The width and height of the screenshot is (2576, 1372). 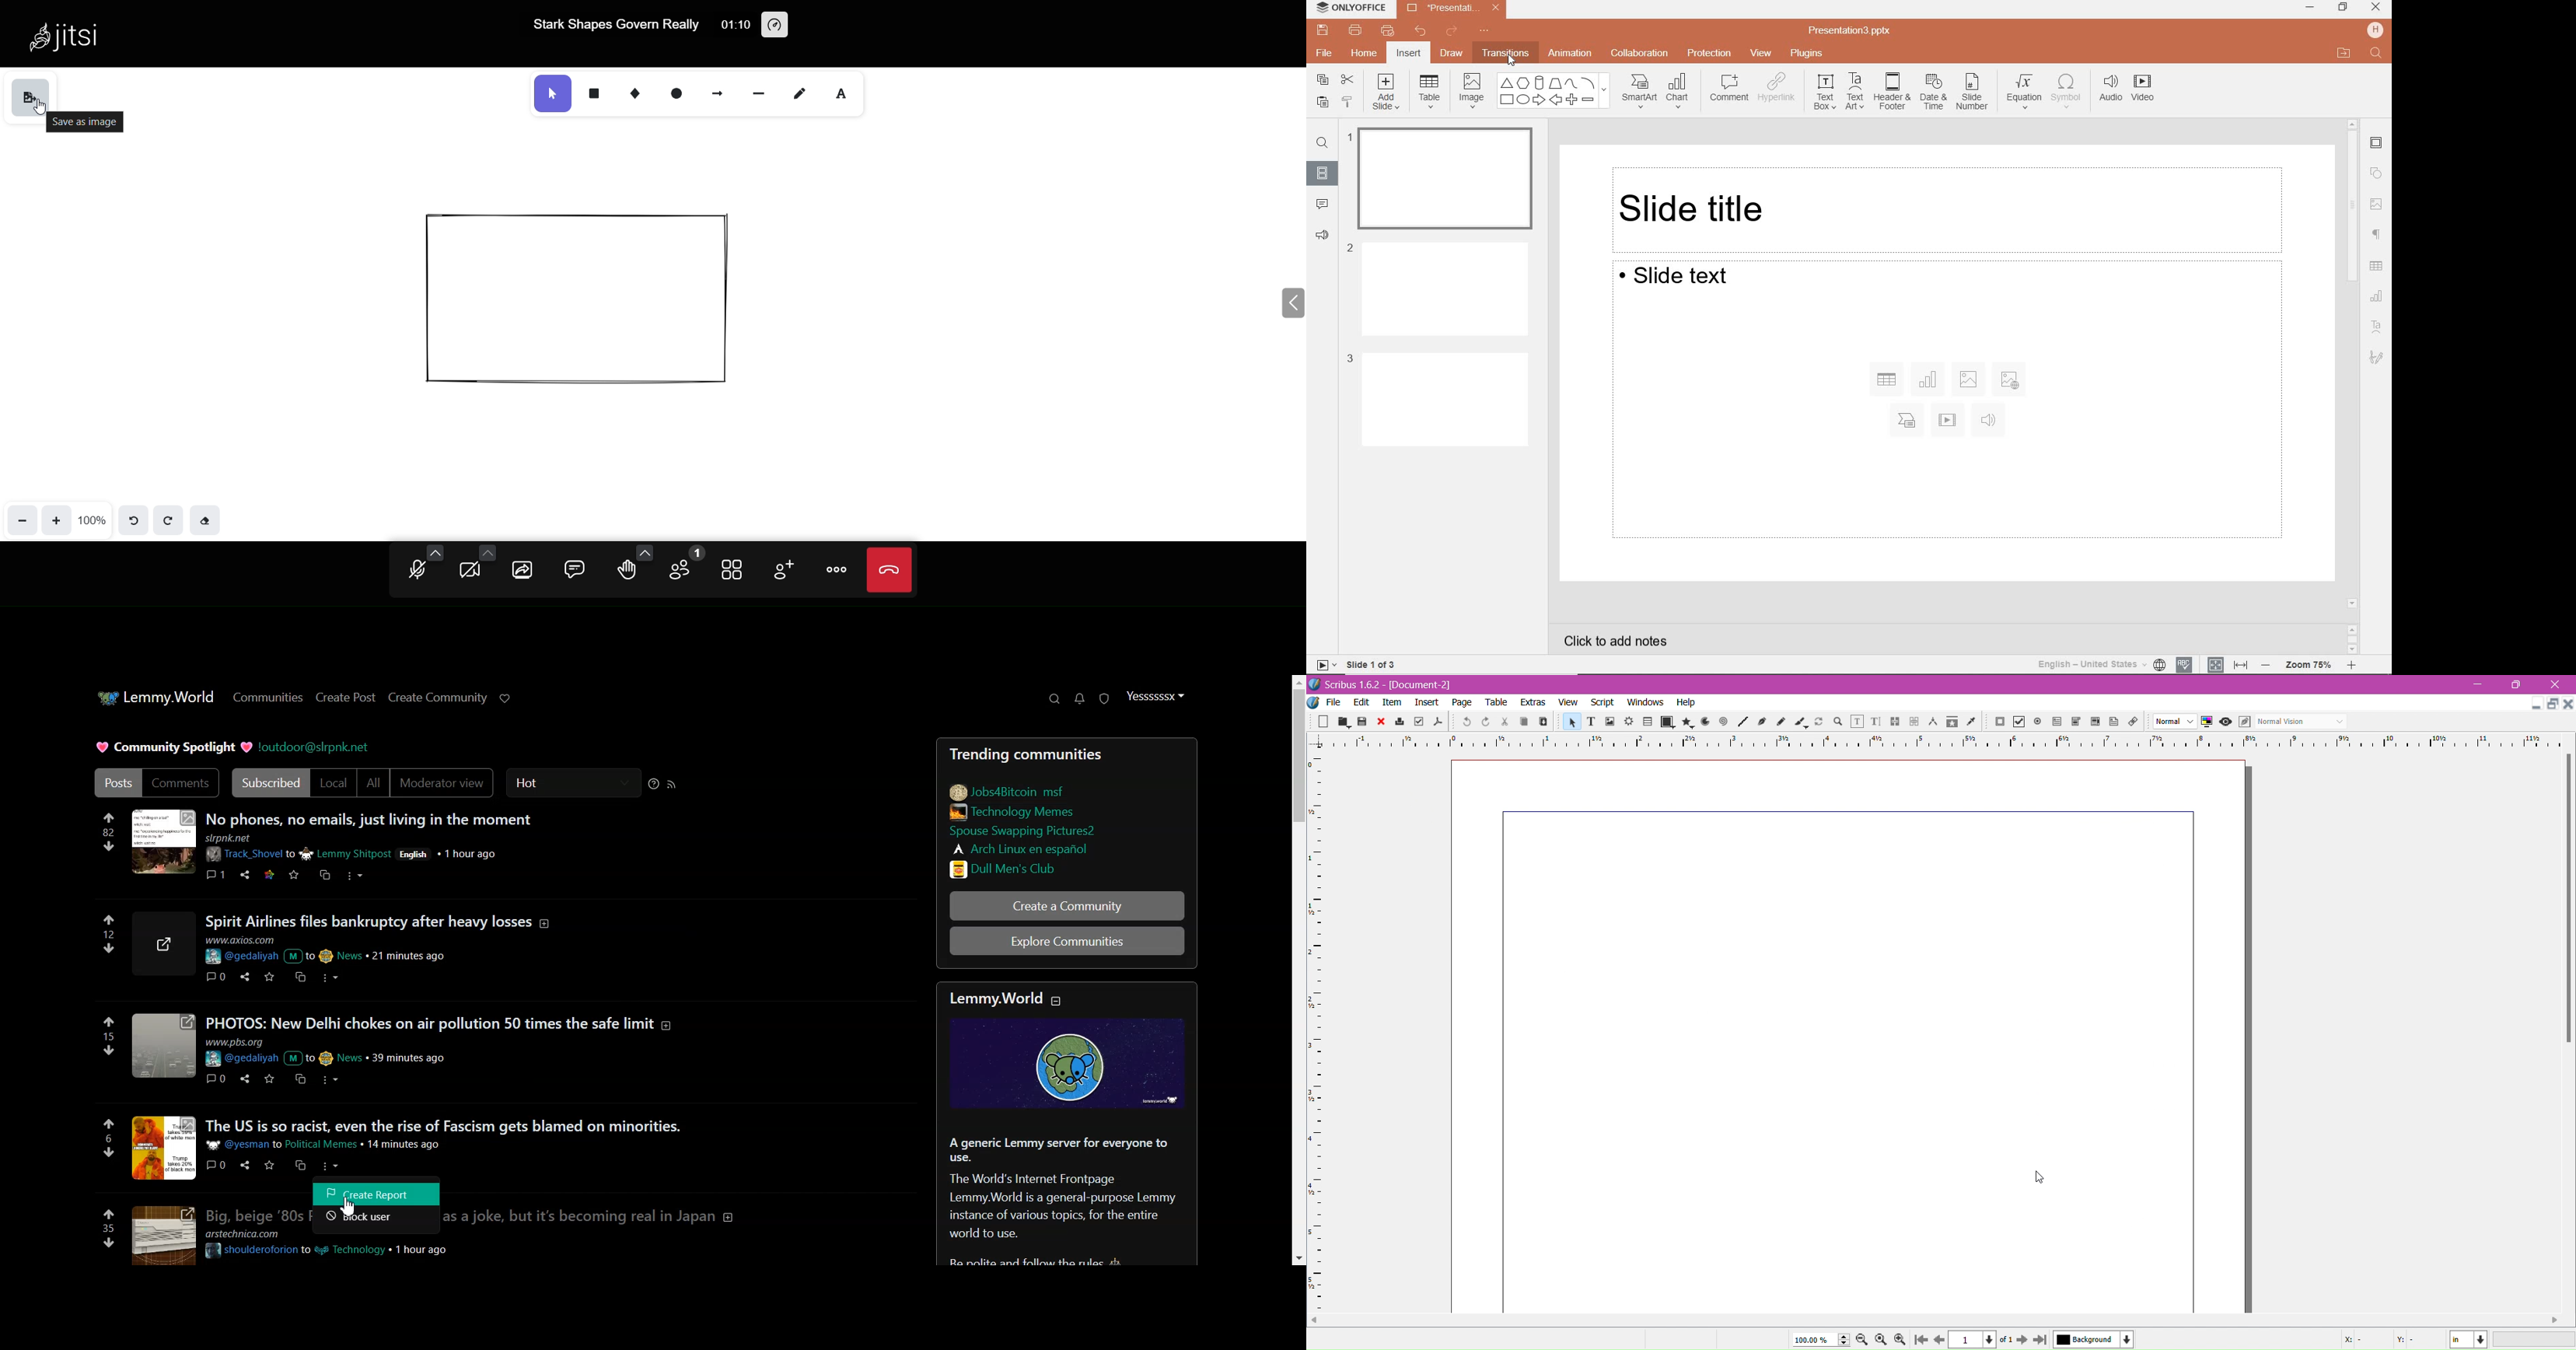 I want to click on share, so click(x=245, y=875).